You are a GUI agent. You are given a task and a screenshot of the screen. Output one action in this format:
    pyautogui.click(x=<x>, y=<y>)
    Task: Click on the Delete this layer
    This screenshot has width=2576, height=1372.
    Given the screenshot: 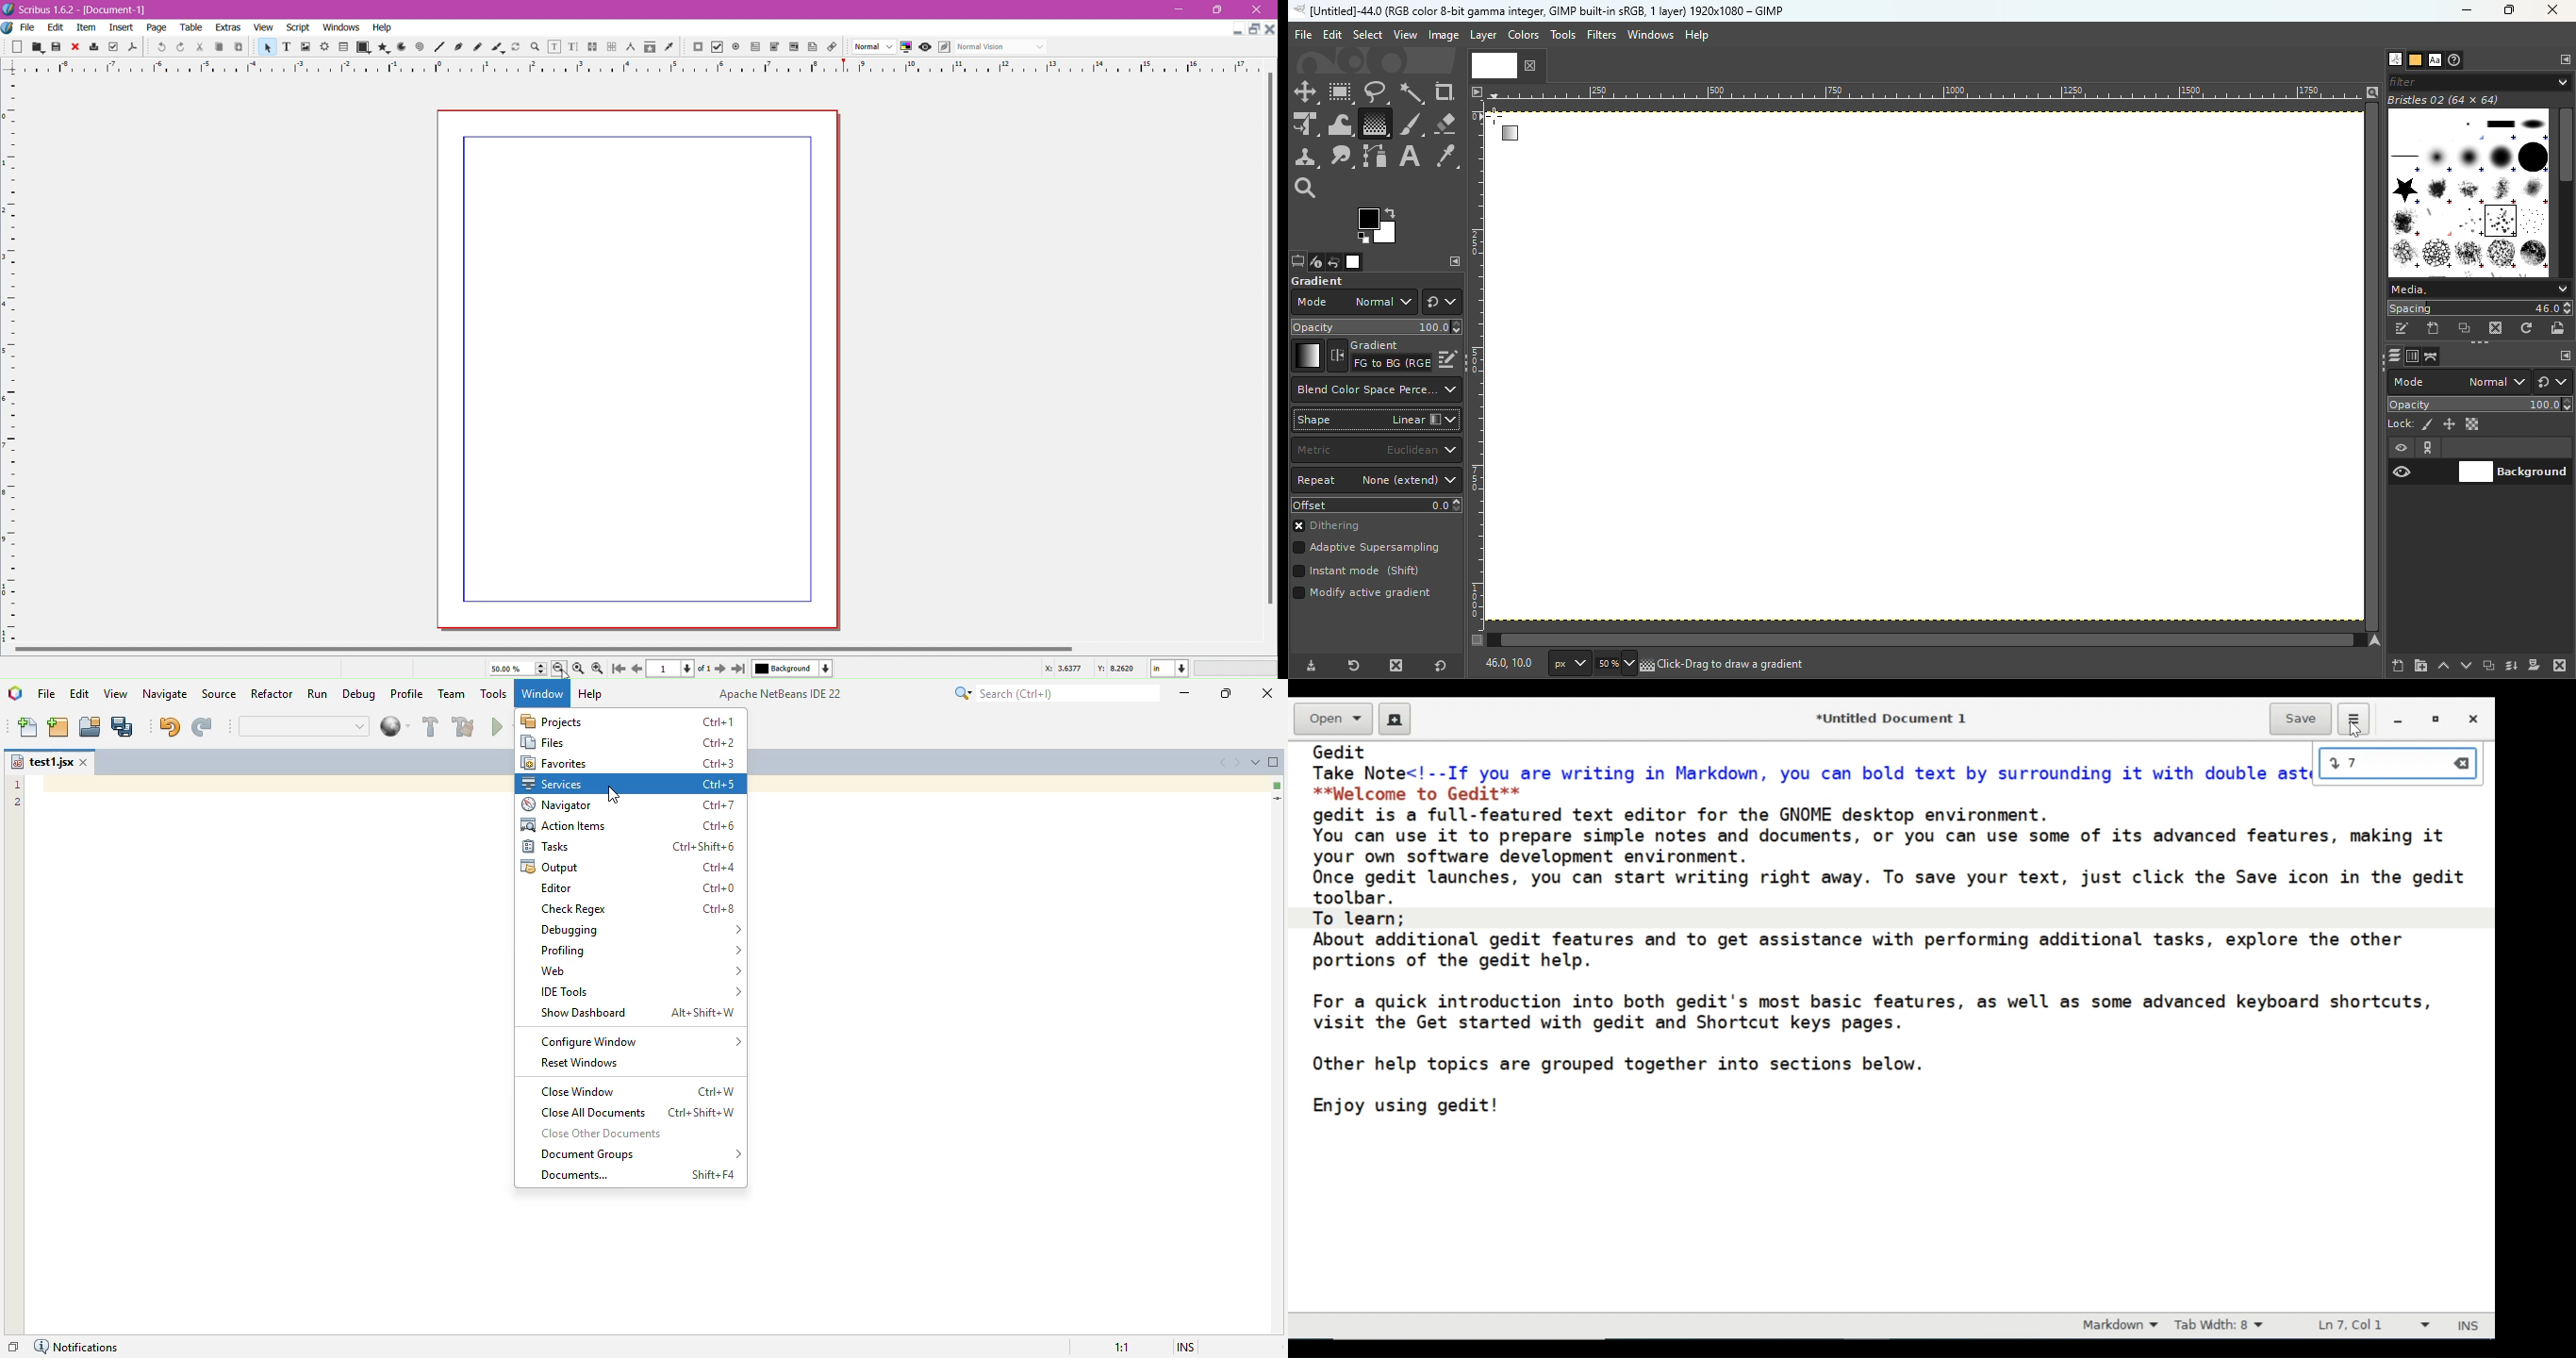 What is the action you would take?
    pyautogui.click(x=2561, y=666)
    